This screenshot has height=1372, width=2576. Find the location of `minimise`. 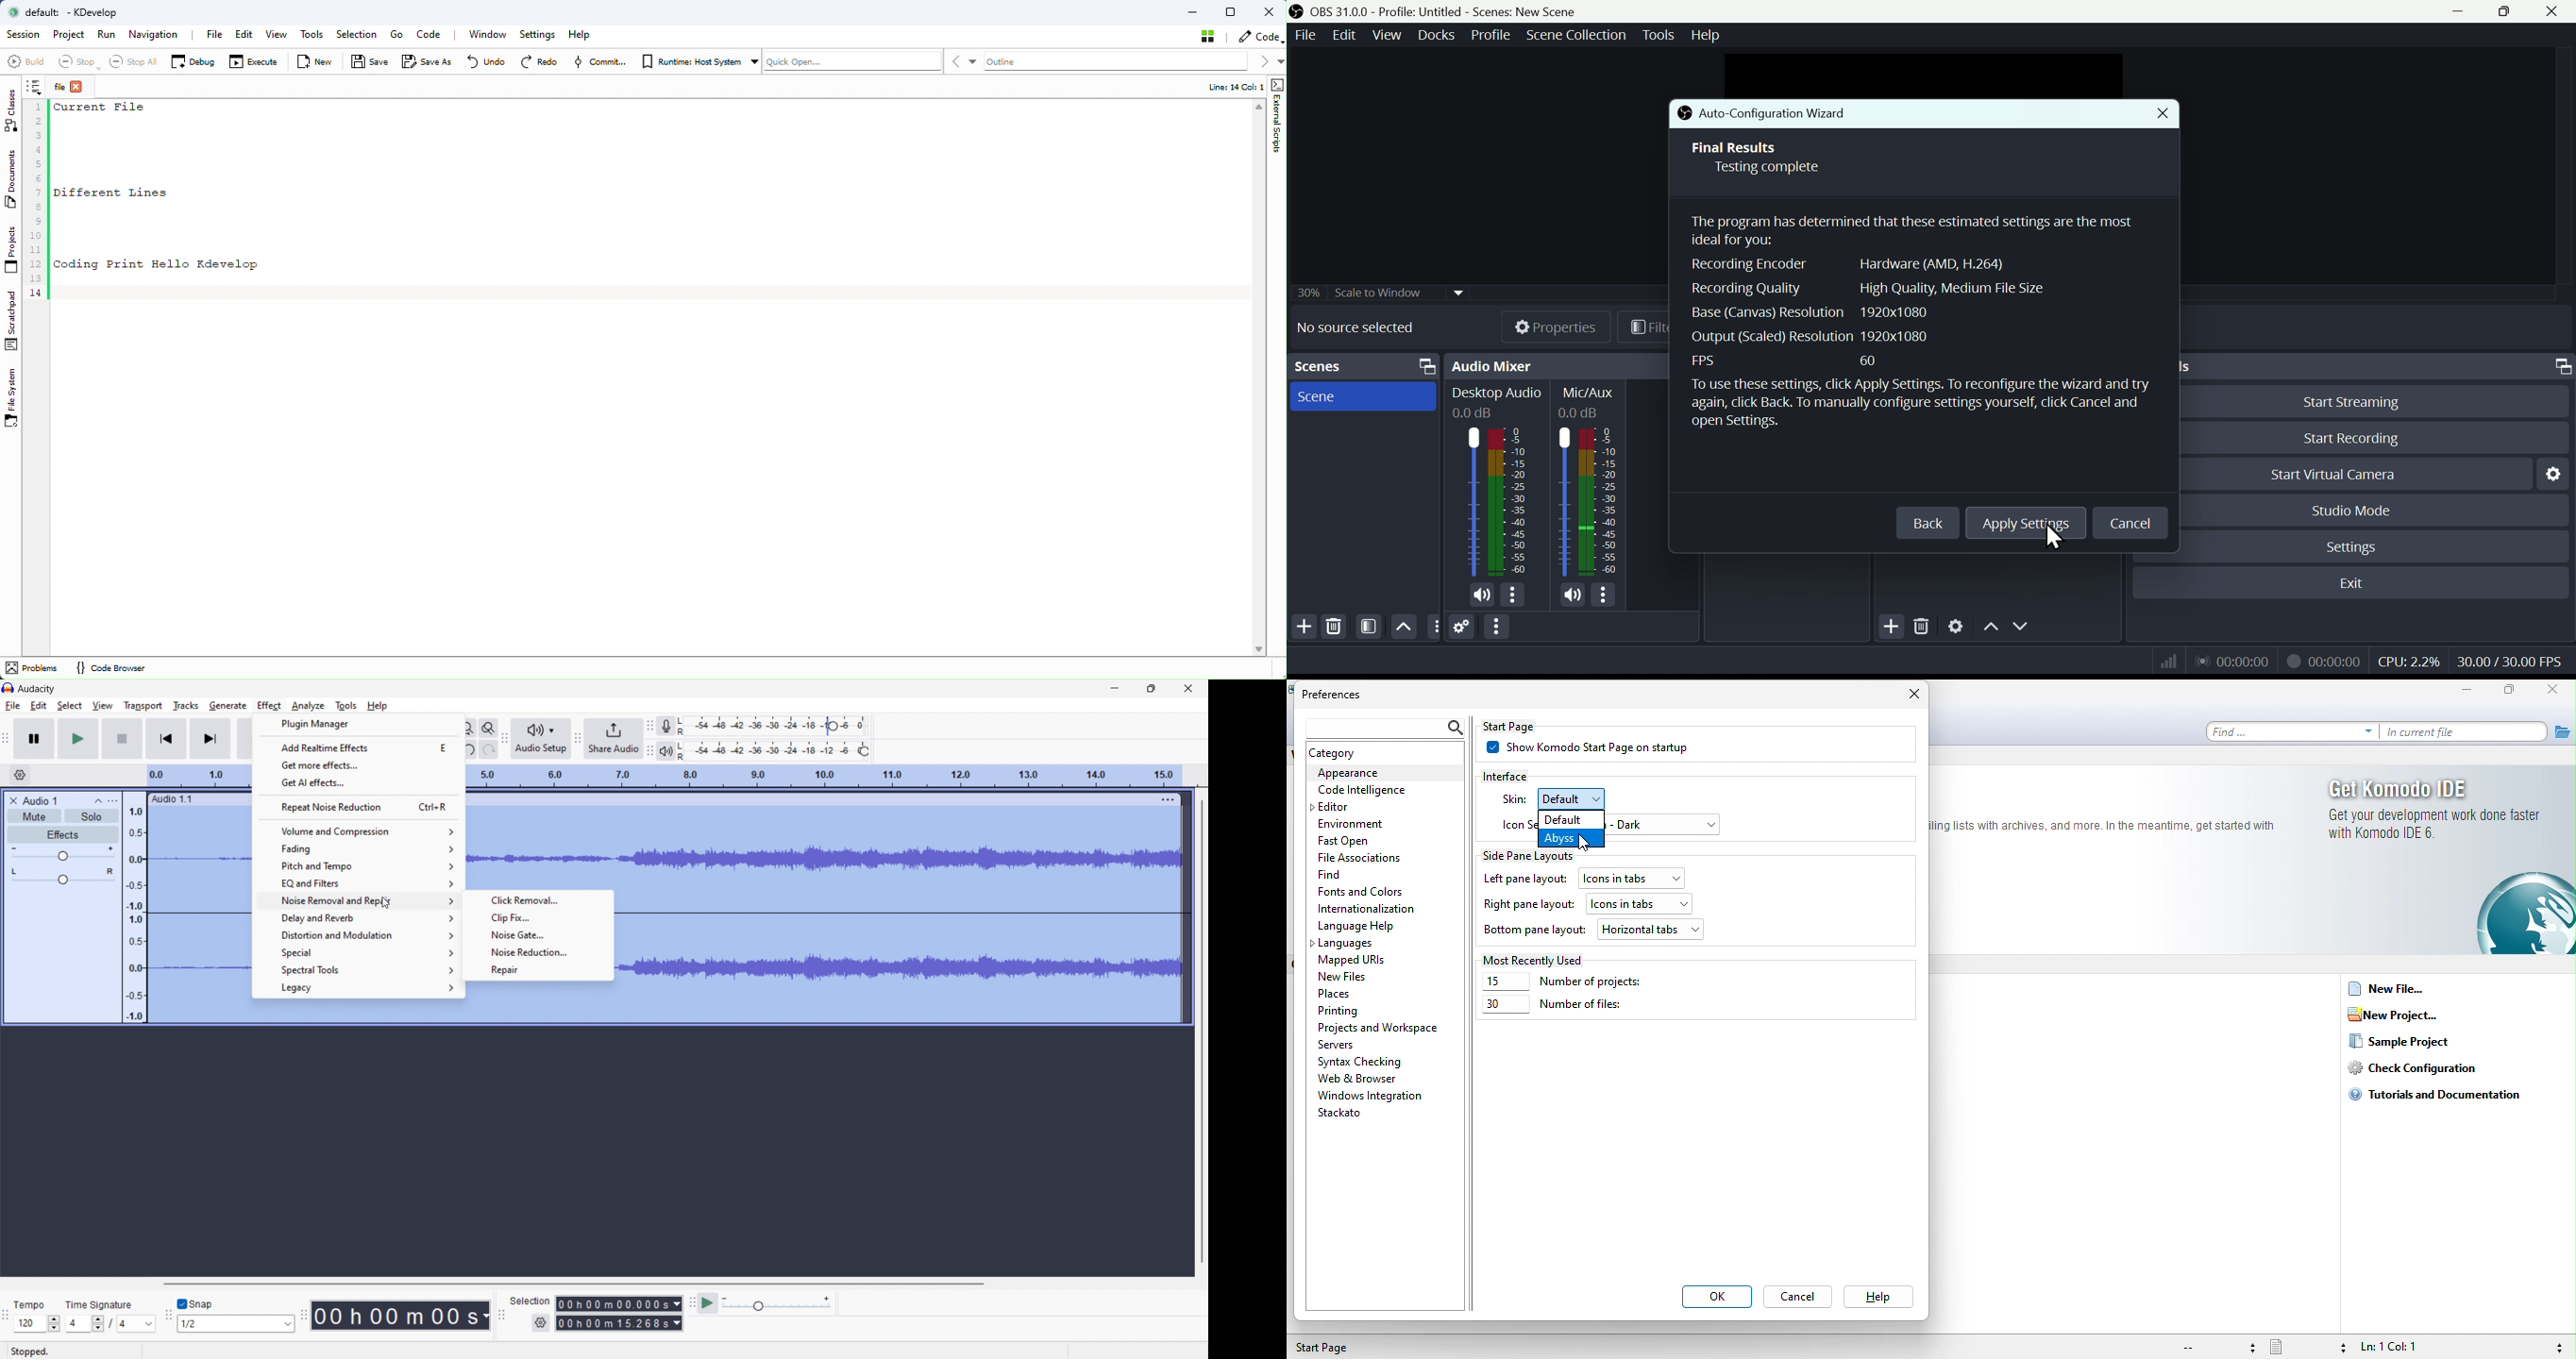

minimise is located at coordinates (2454, 11).